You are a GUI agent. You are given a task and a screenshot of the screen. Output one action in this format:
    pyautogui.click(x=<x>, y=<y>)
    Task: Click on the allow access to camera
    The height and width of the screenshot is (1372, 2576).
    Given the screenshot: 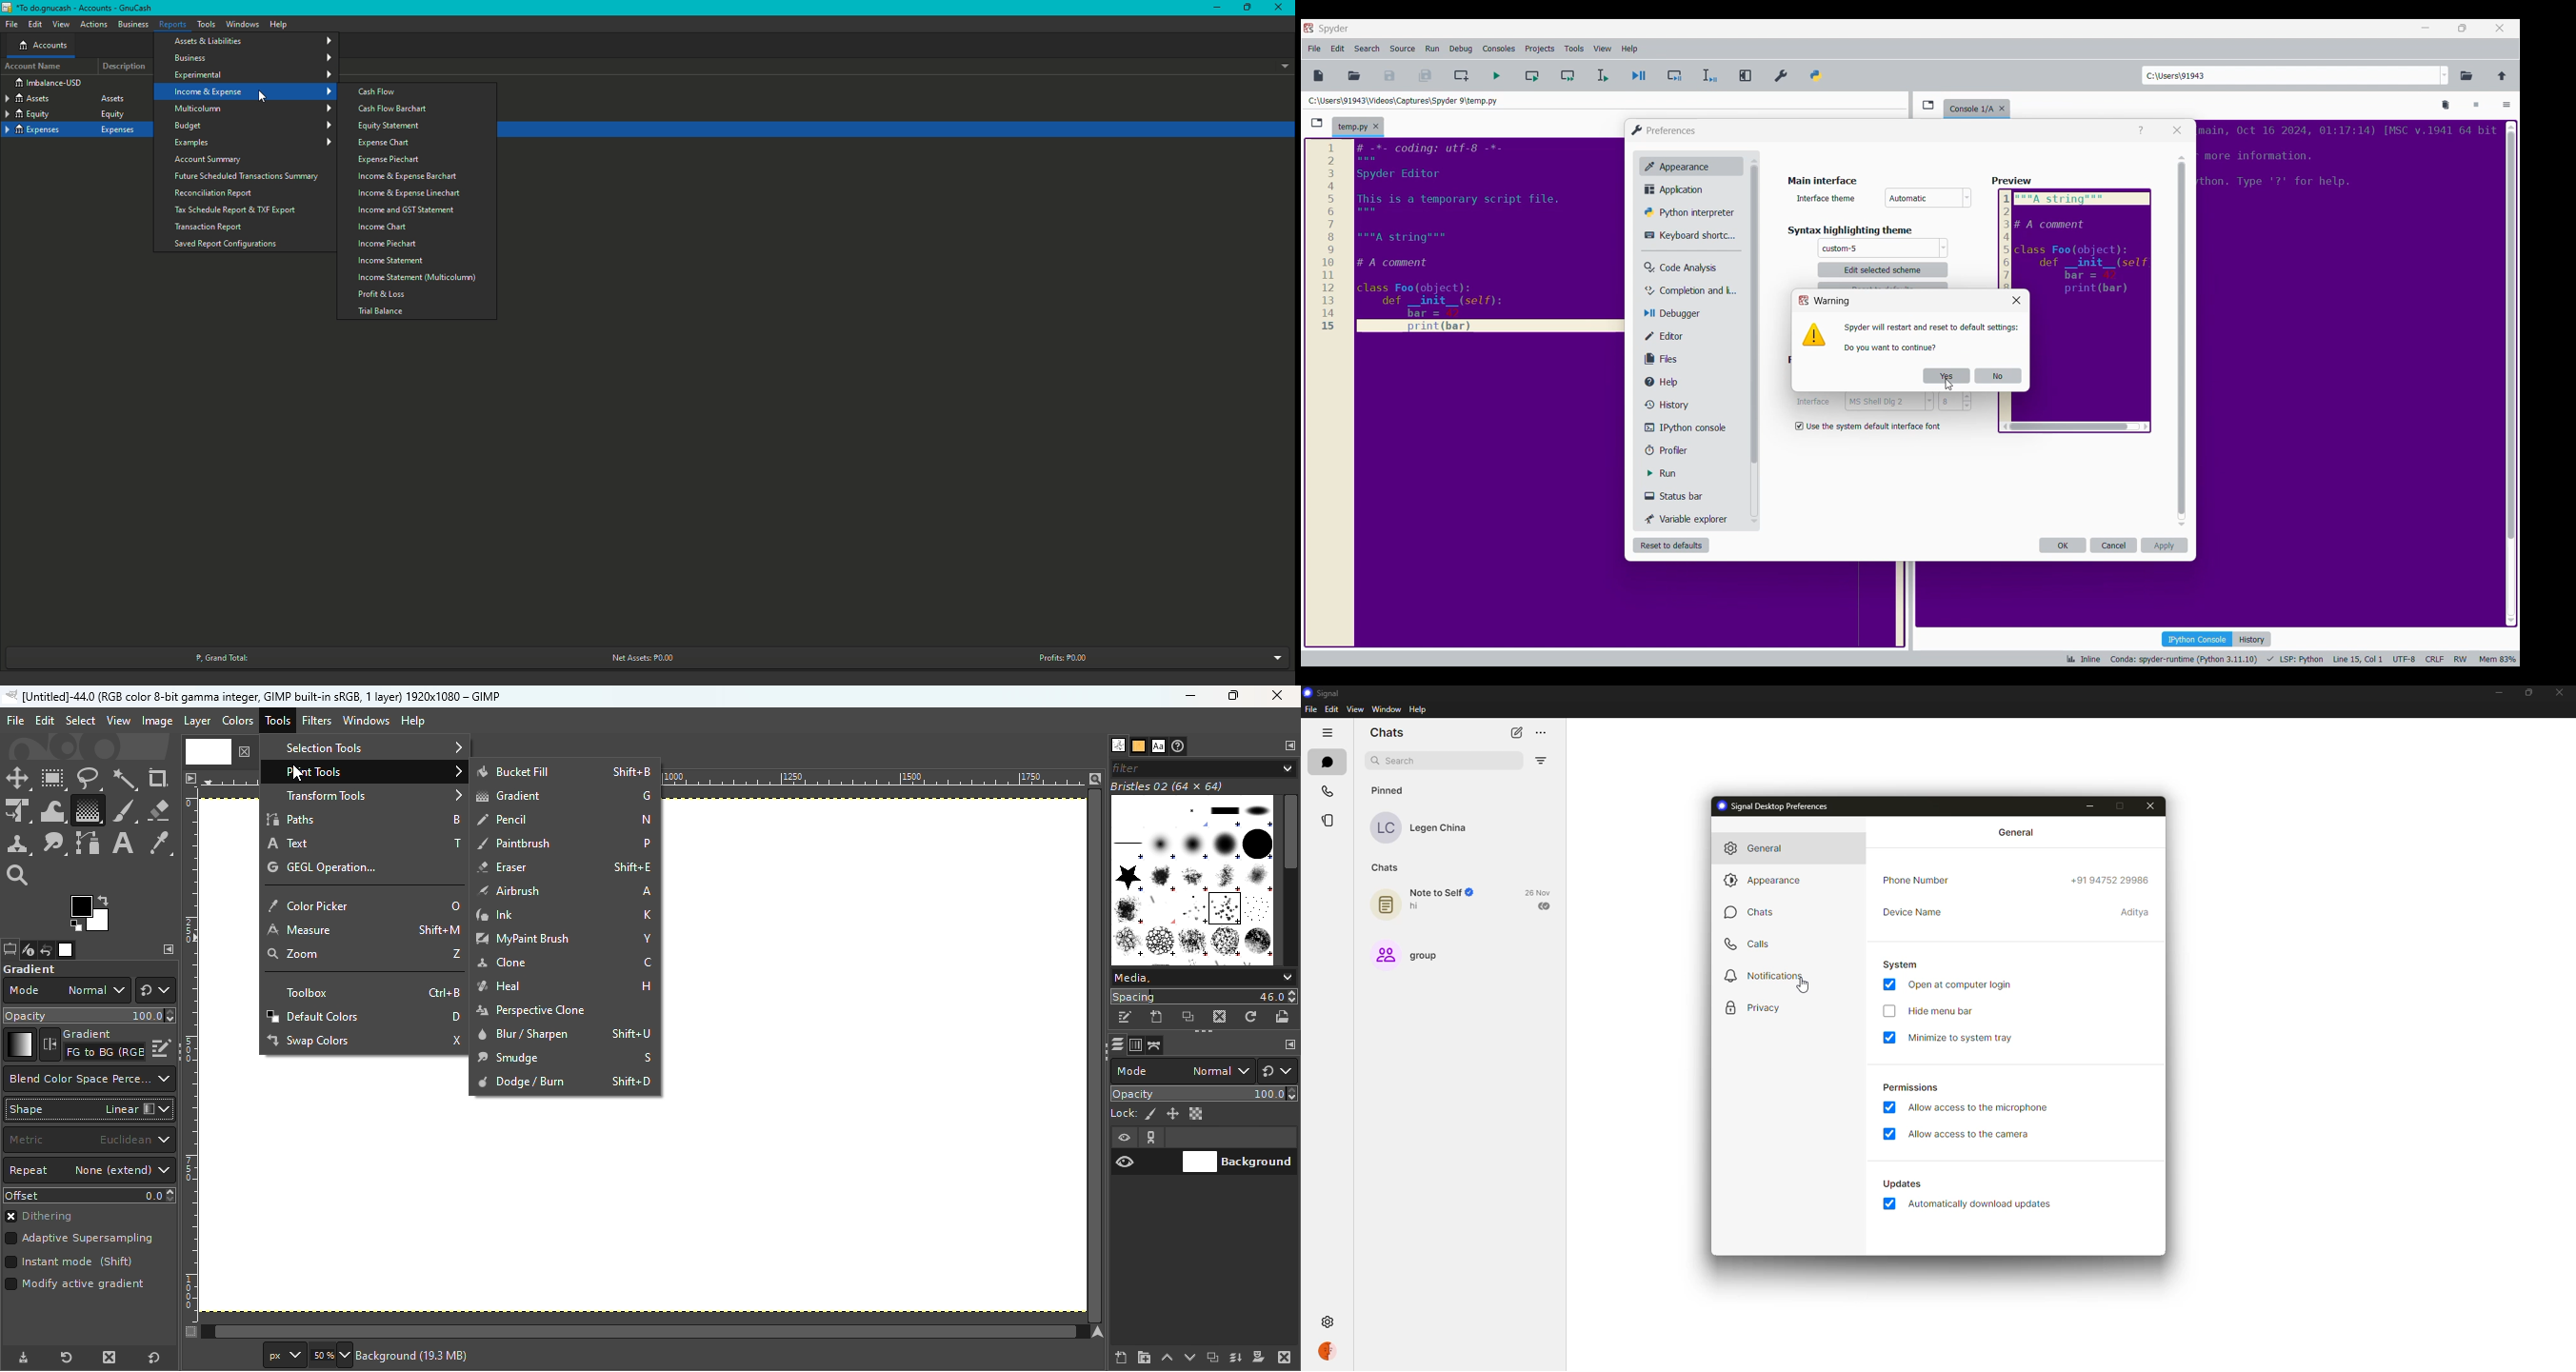 What is the action you would take?
    pyautogui.click(x=1971, y=1134)
    